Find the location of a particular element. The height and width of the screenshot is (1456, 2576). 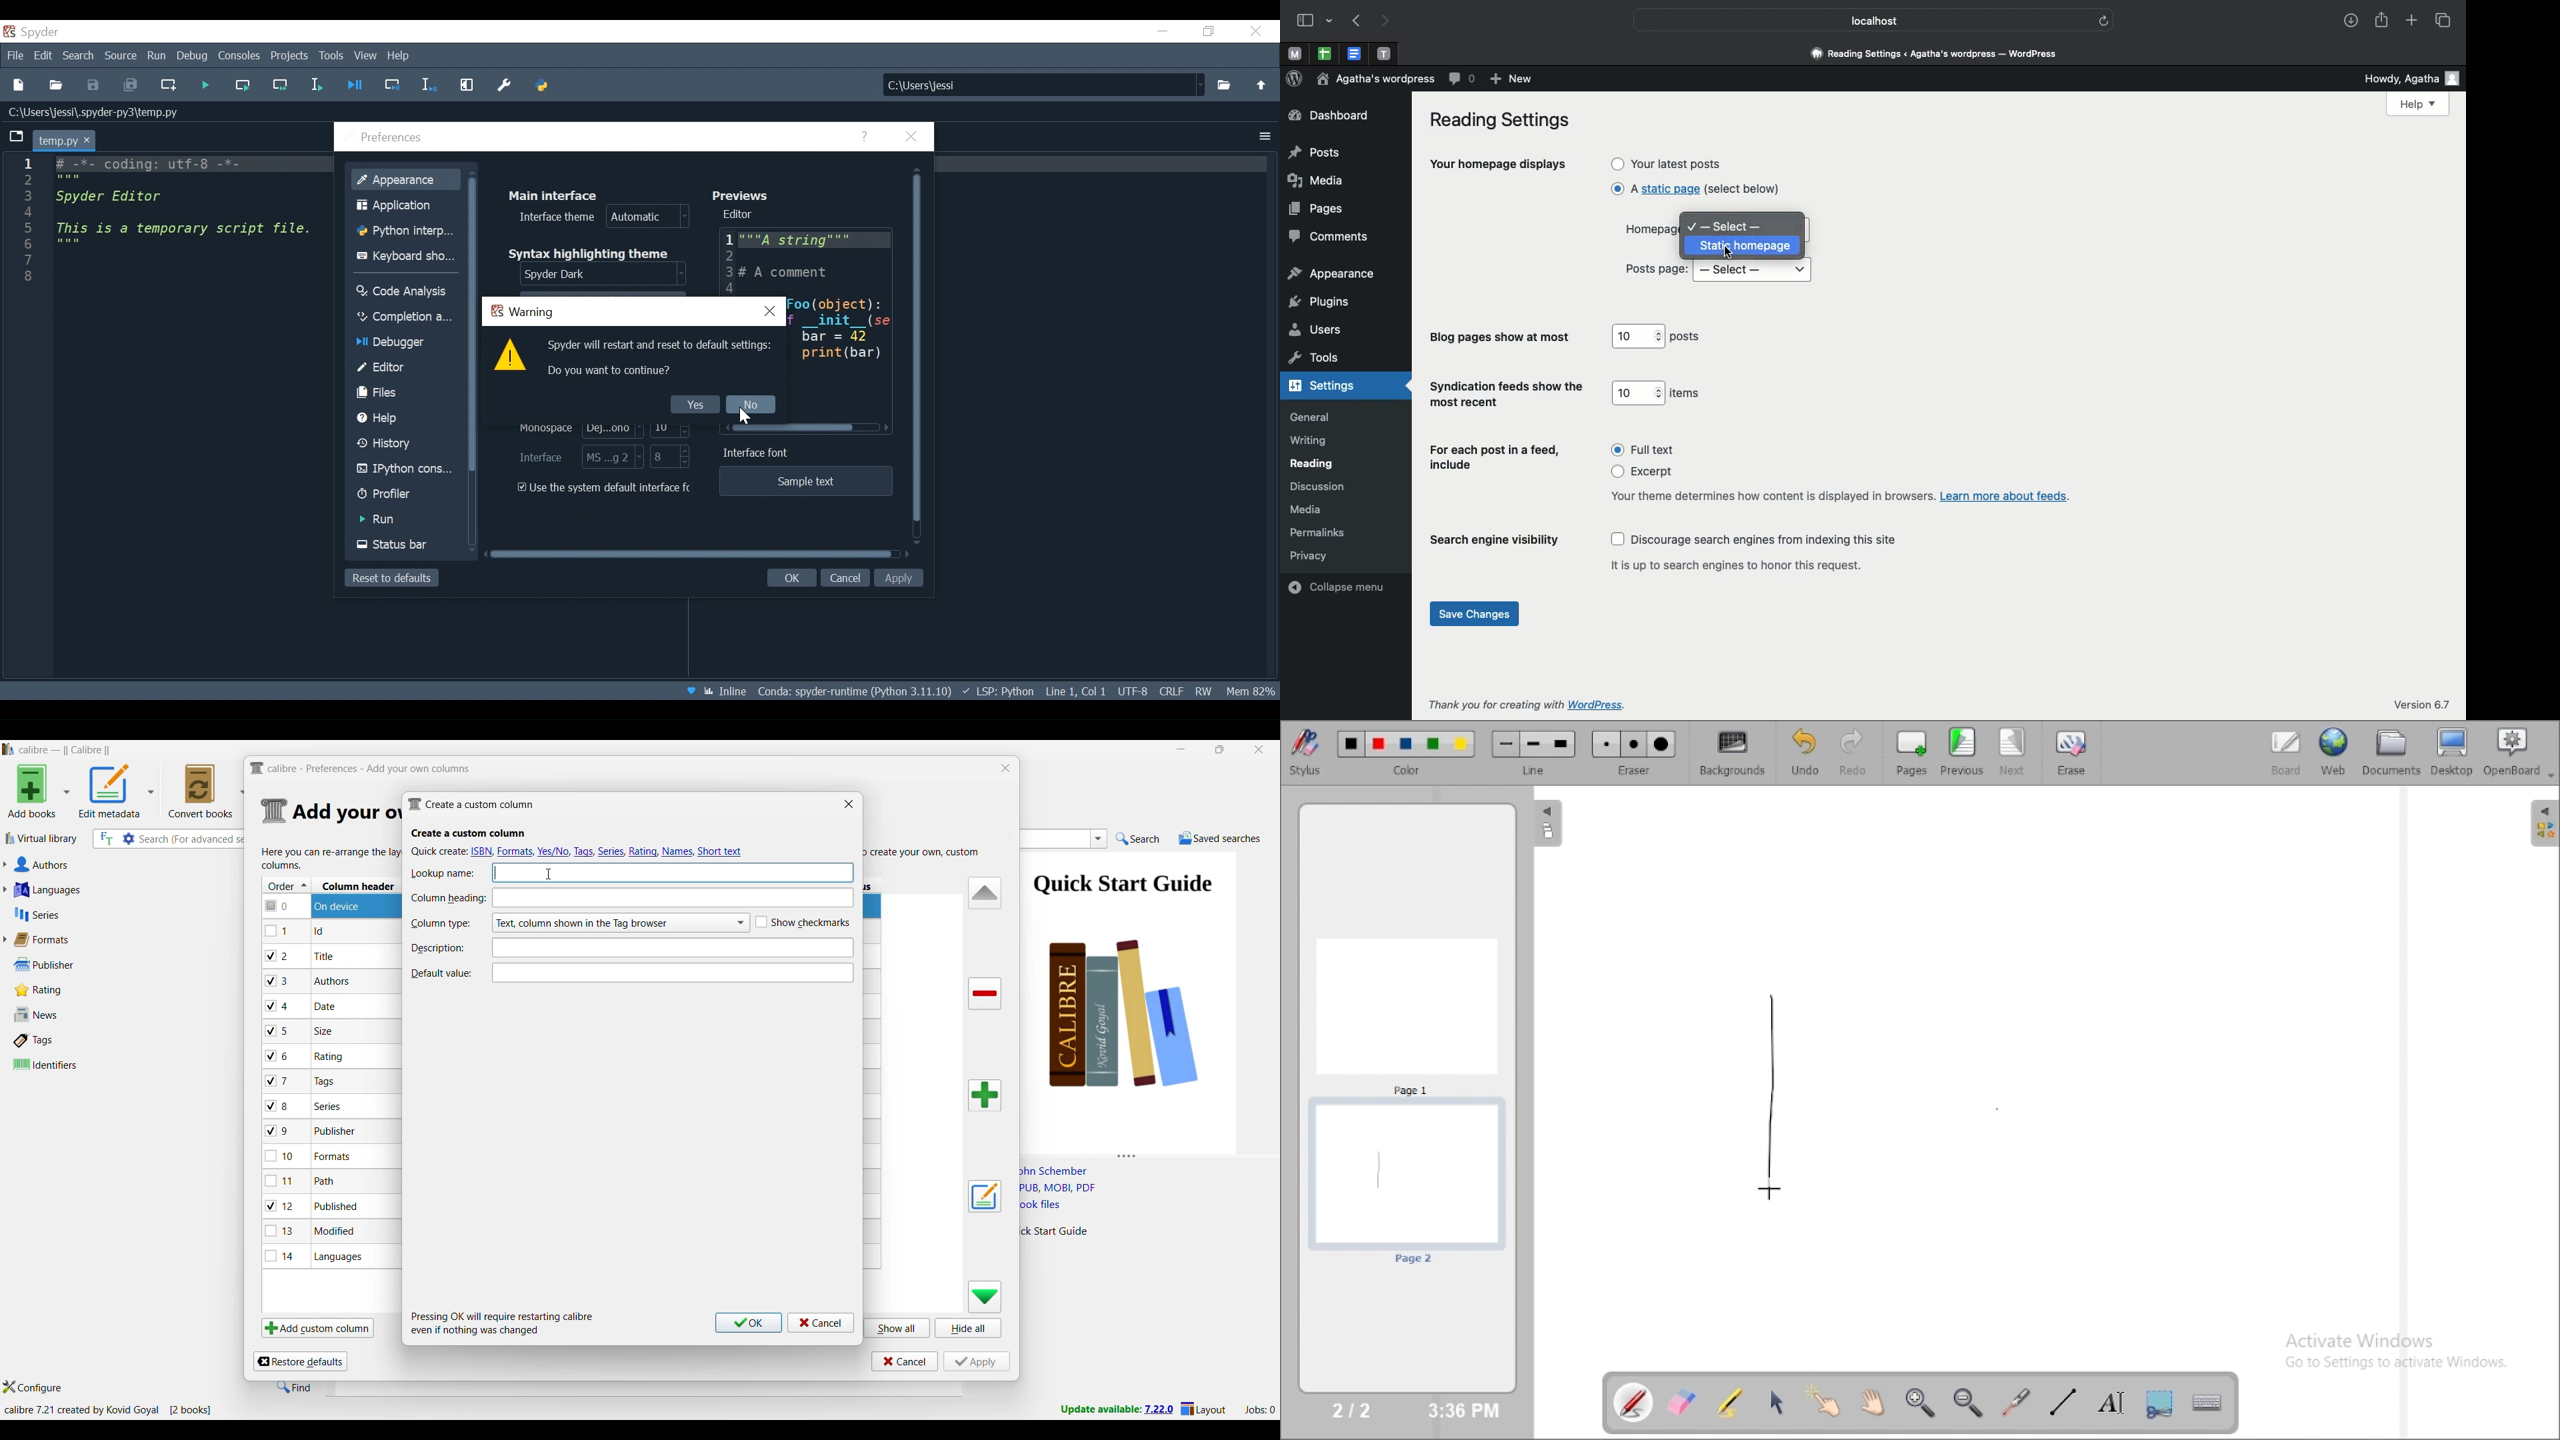

checkbox - 0 is located at coordinates (278, 905).